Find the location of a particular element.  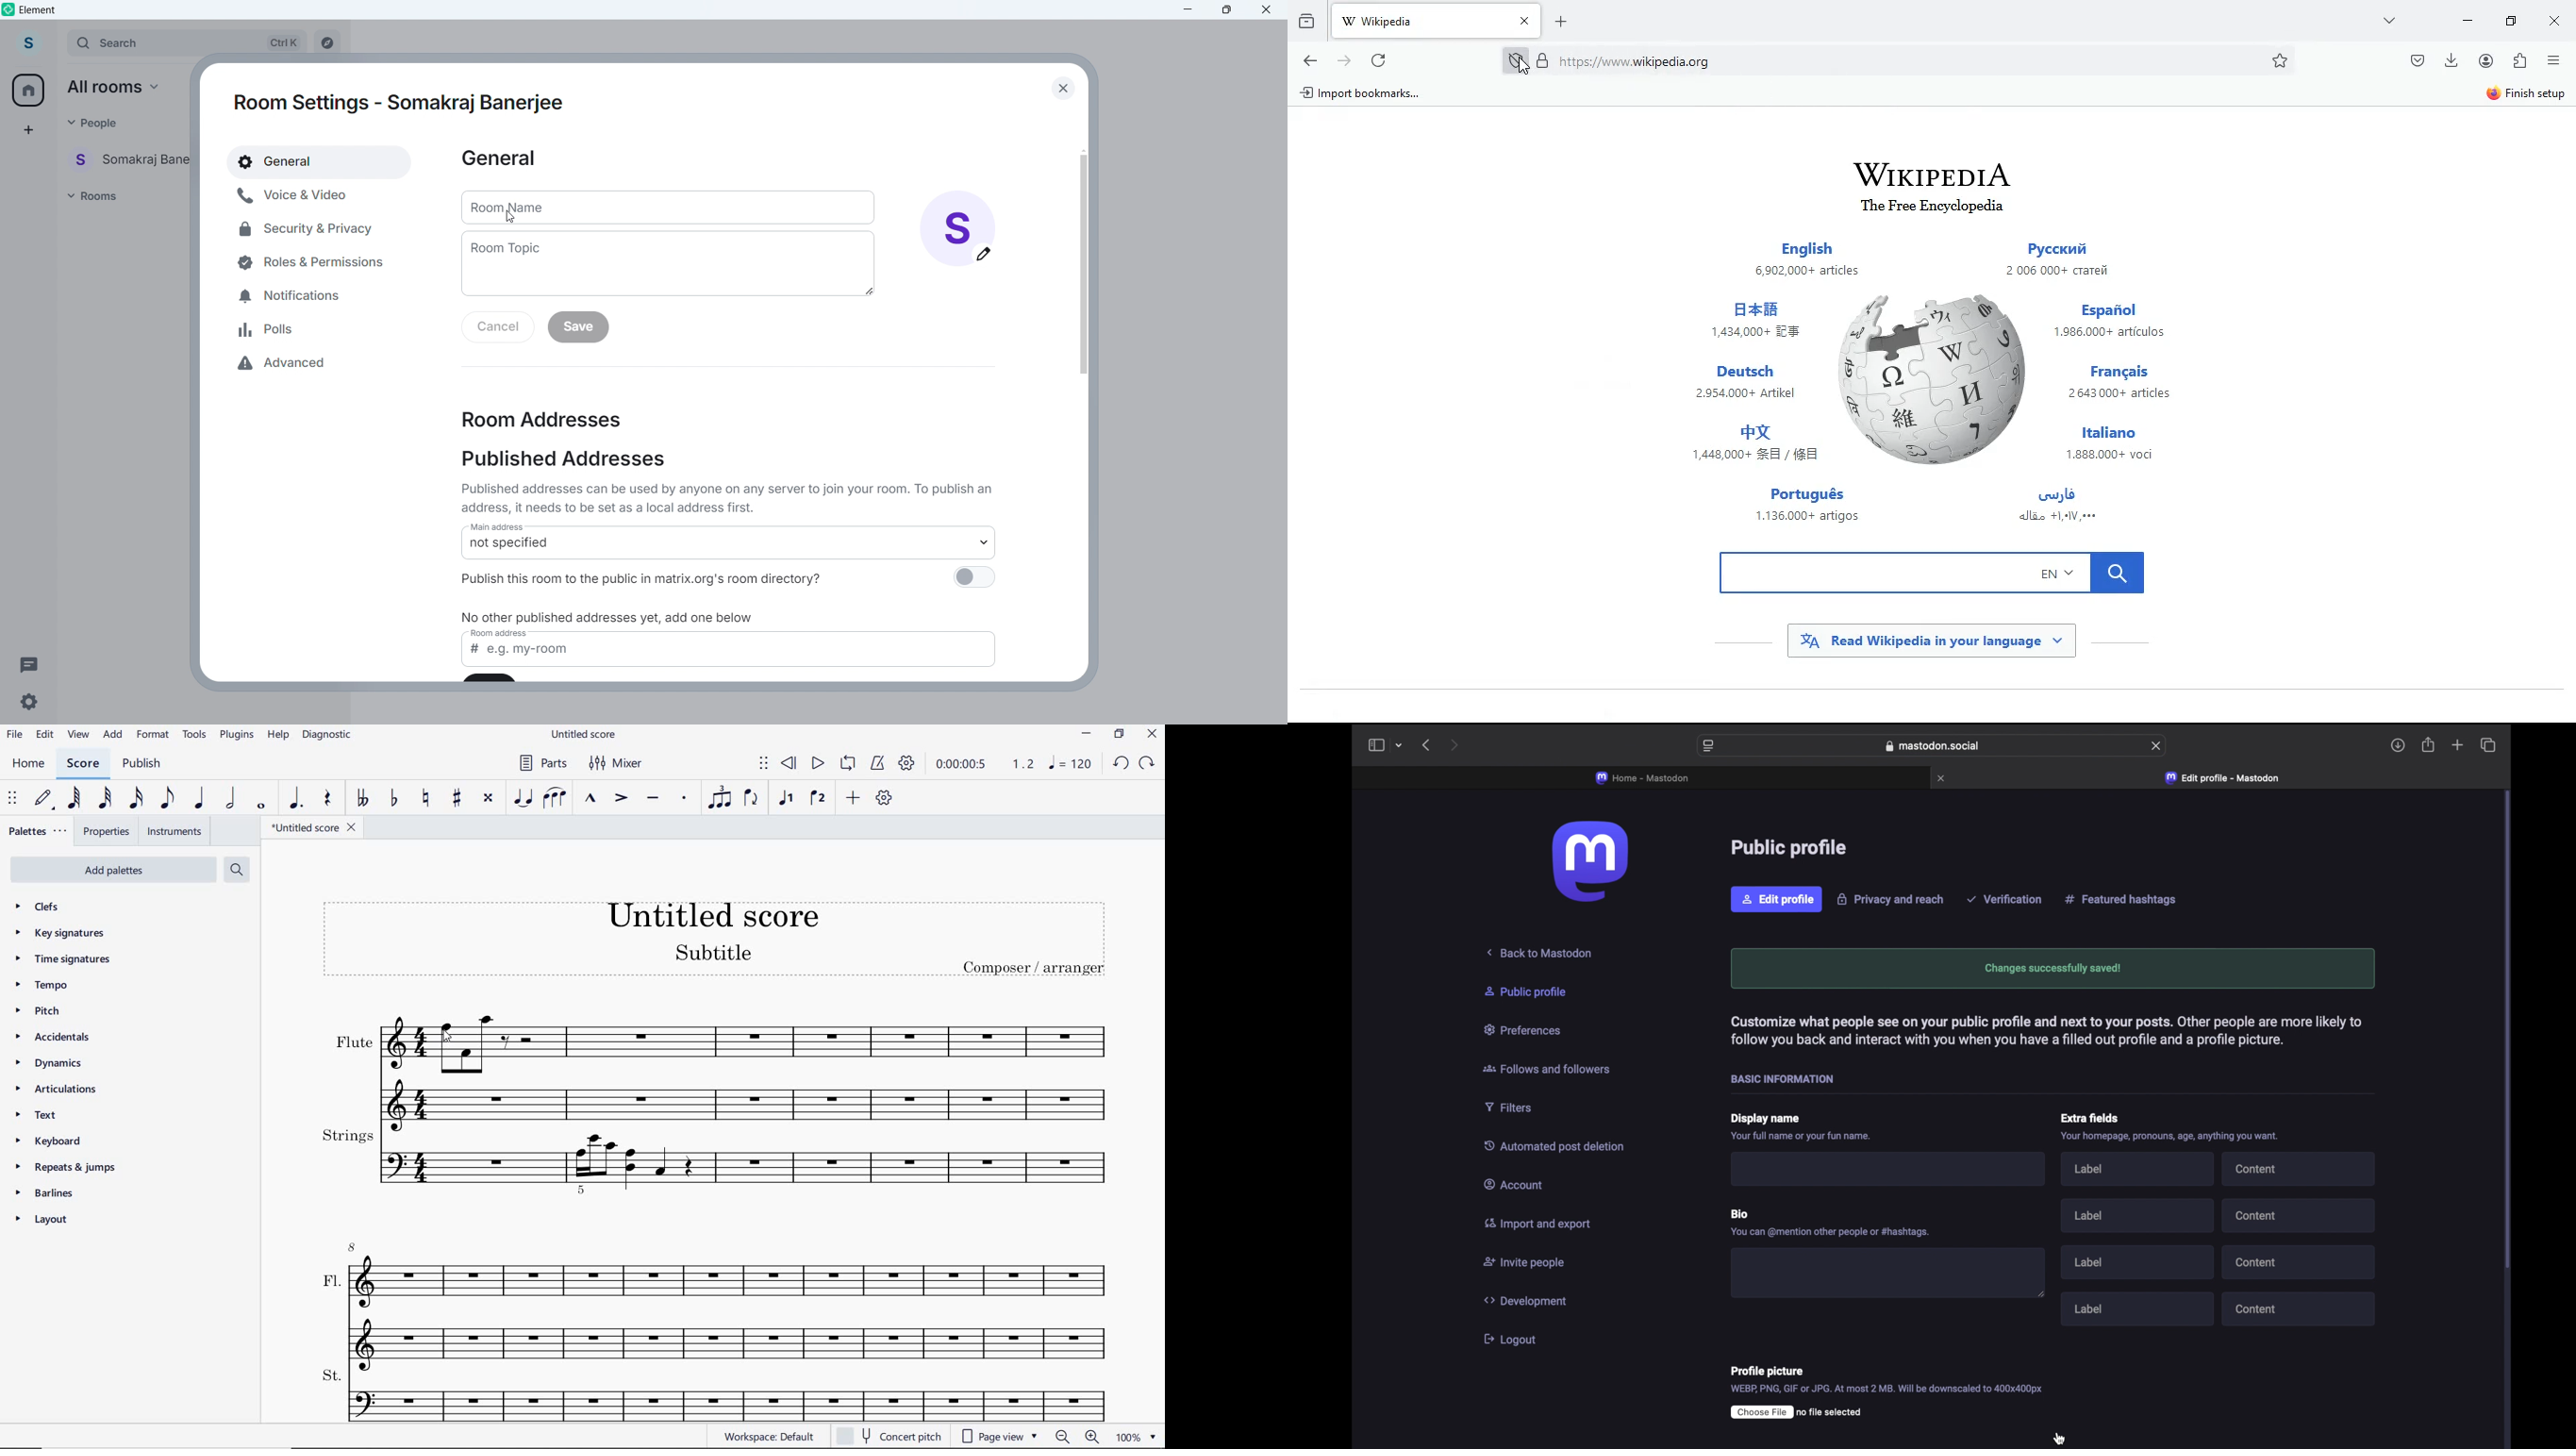

REST is located at coordinates (328, 799).